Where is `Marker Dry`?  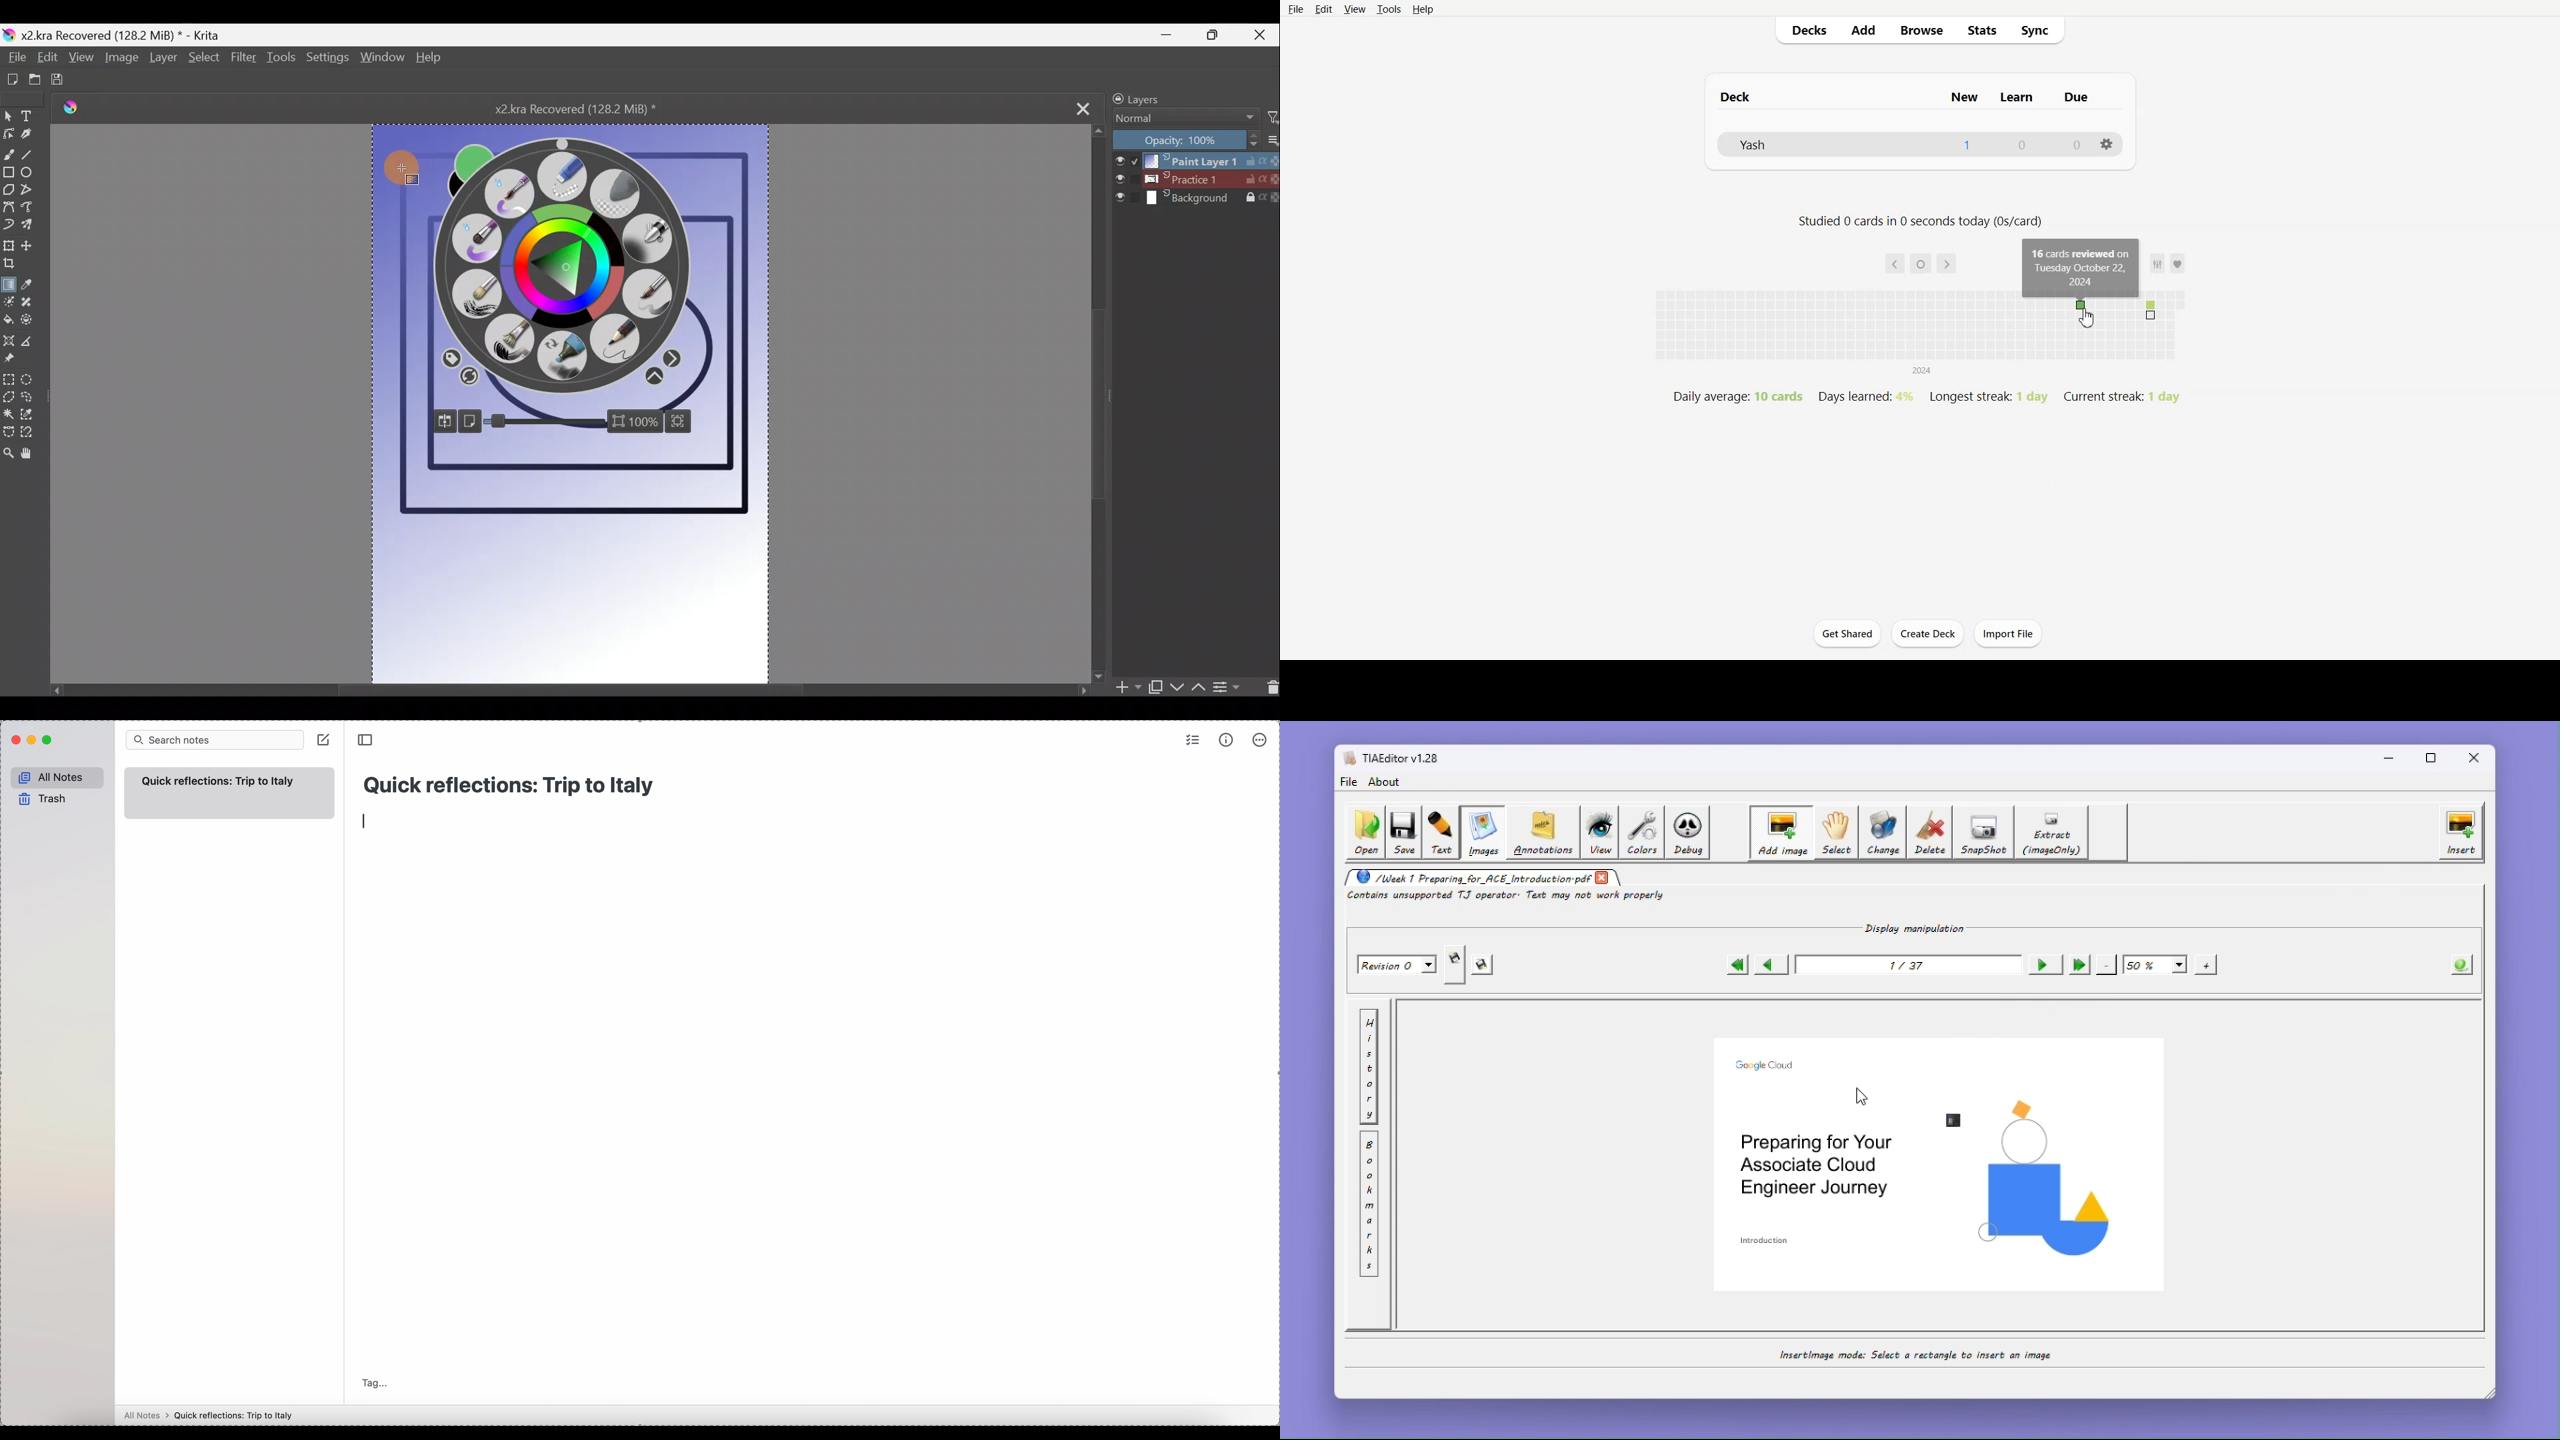
Marker Dry is located at coordinates (565, 357).